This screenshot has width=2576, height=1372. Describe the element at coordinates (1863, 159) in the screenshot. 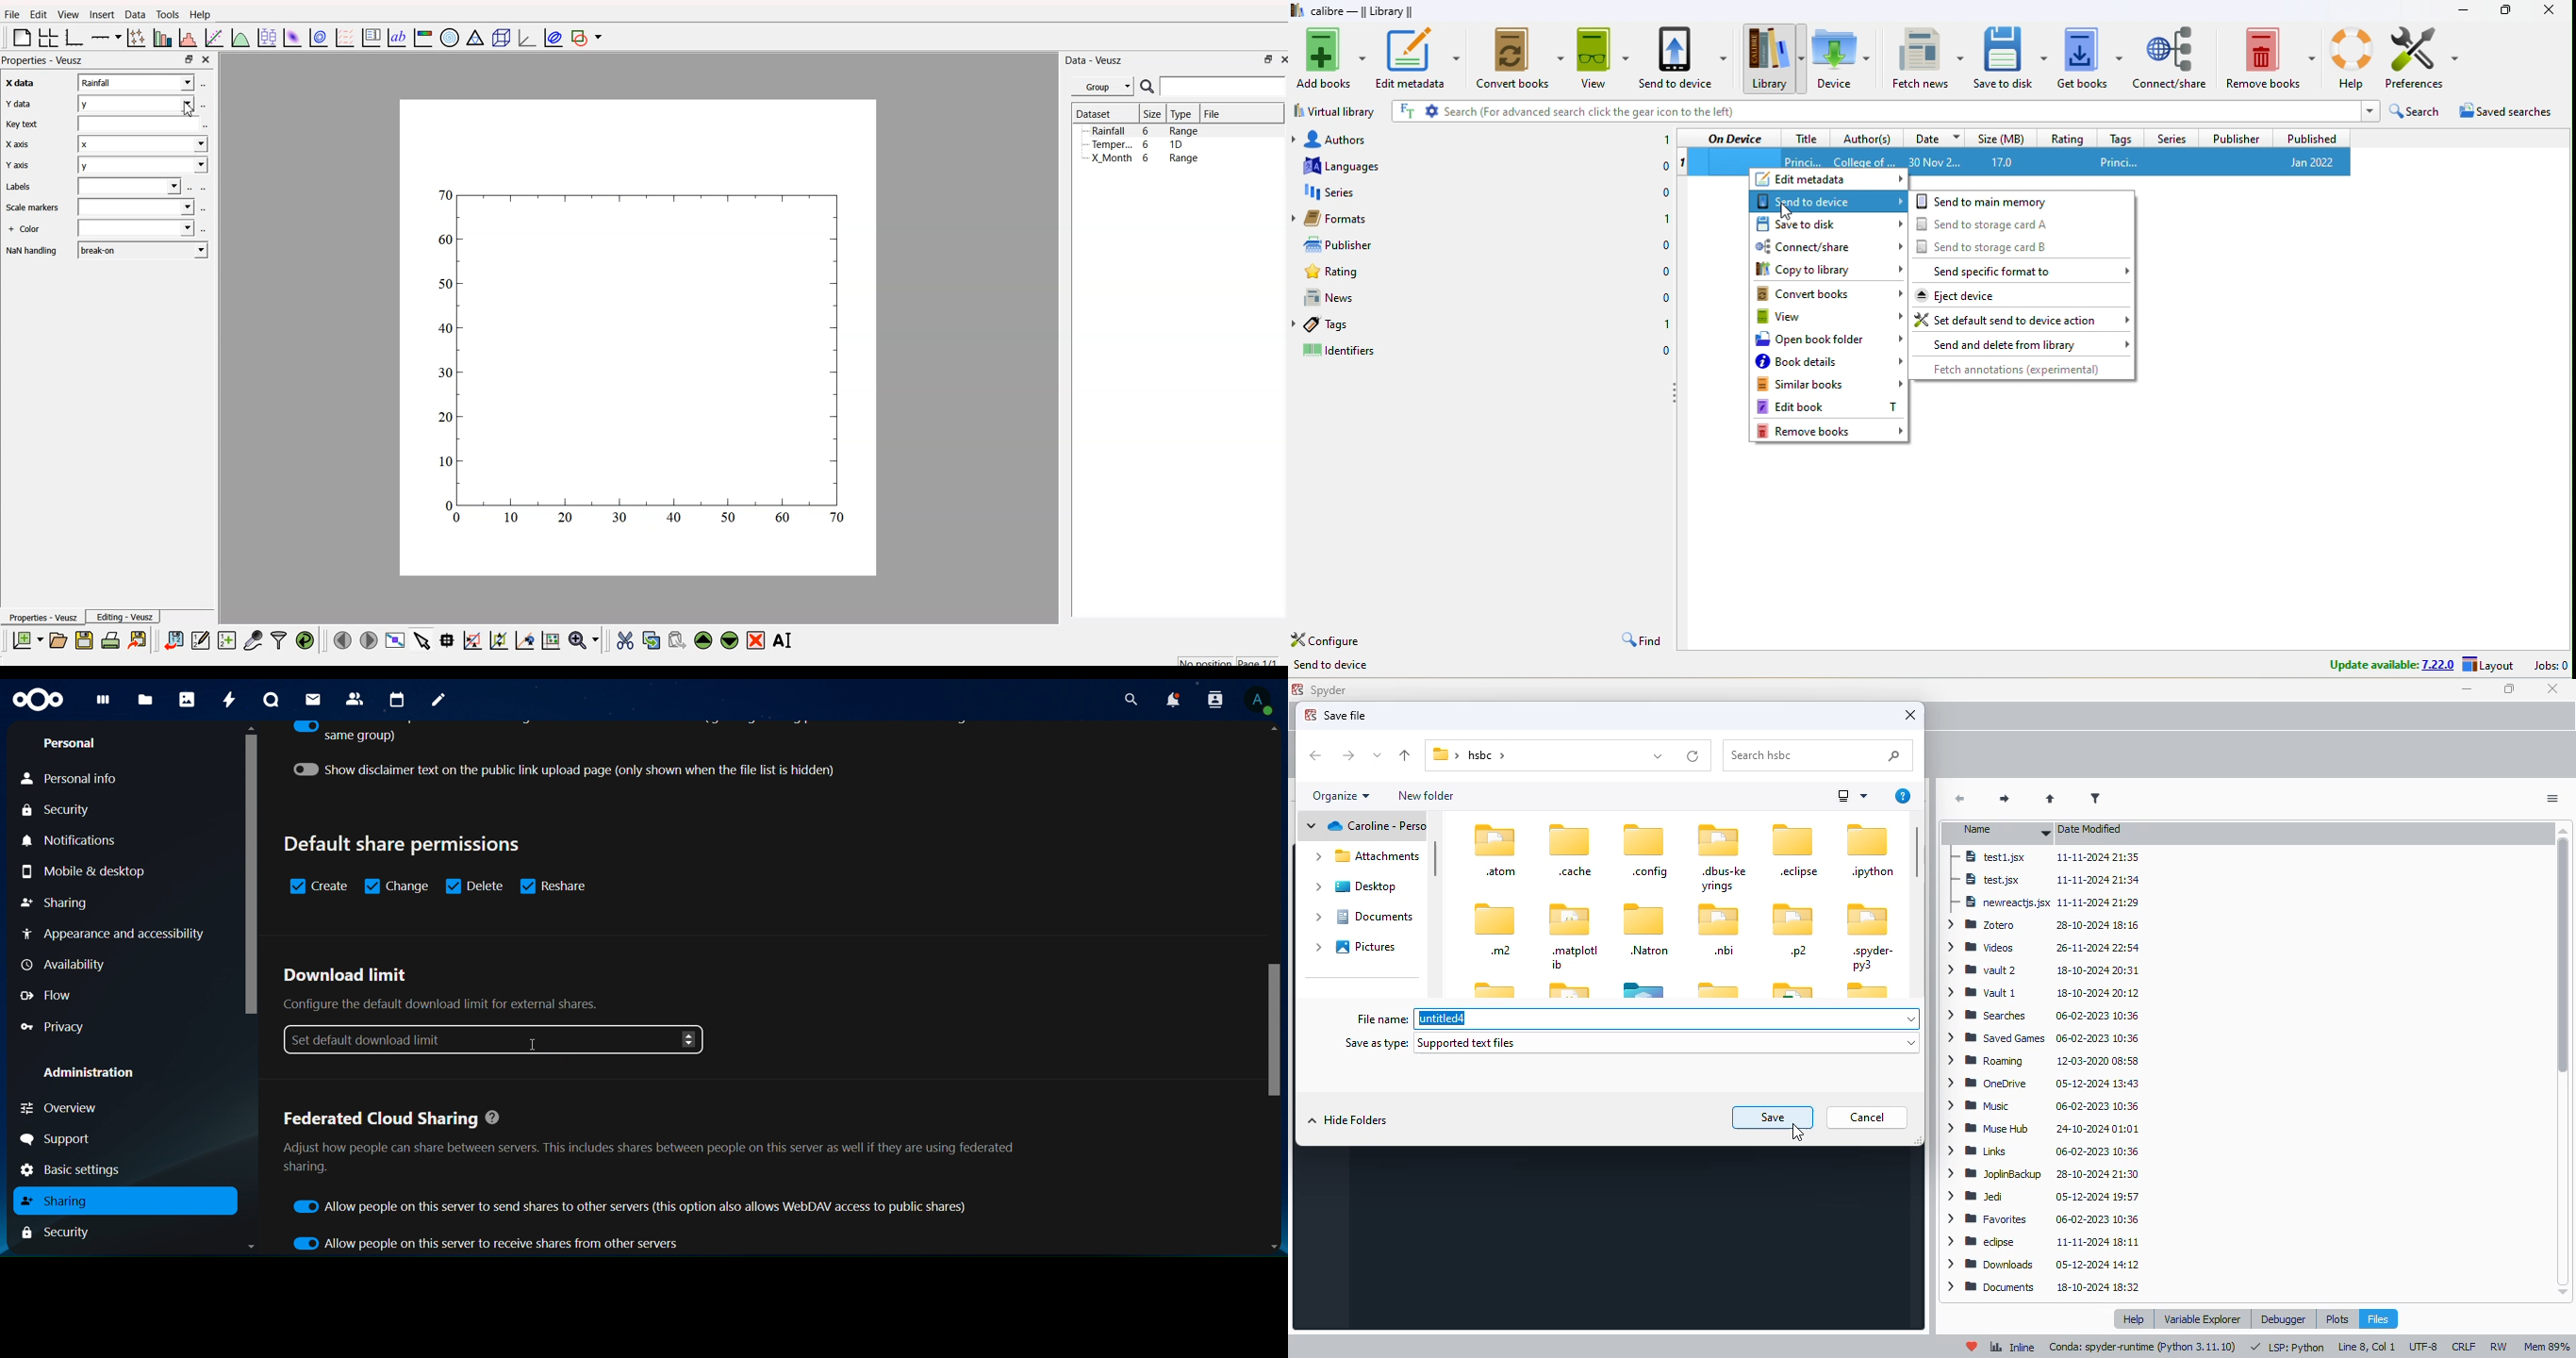

I see `Author` at that location.